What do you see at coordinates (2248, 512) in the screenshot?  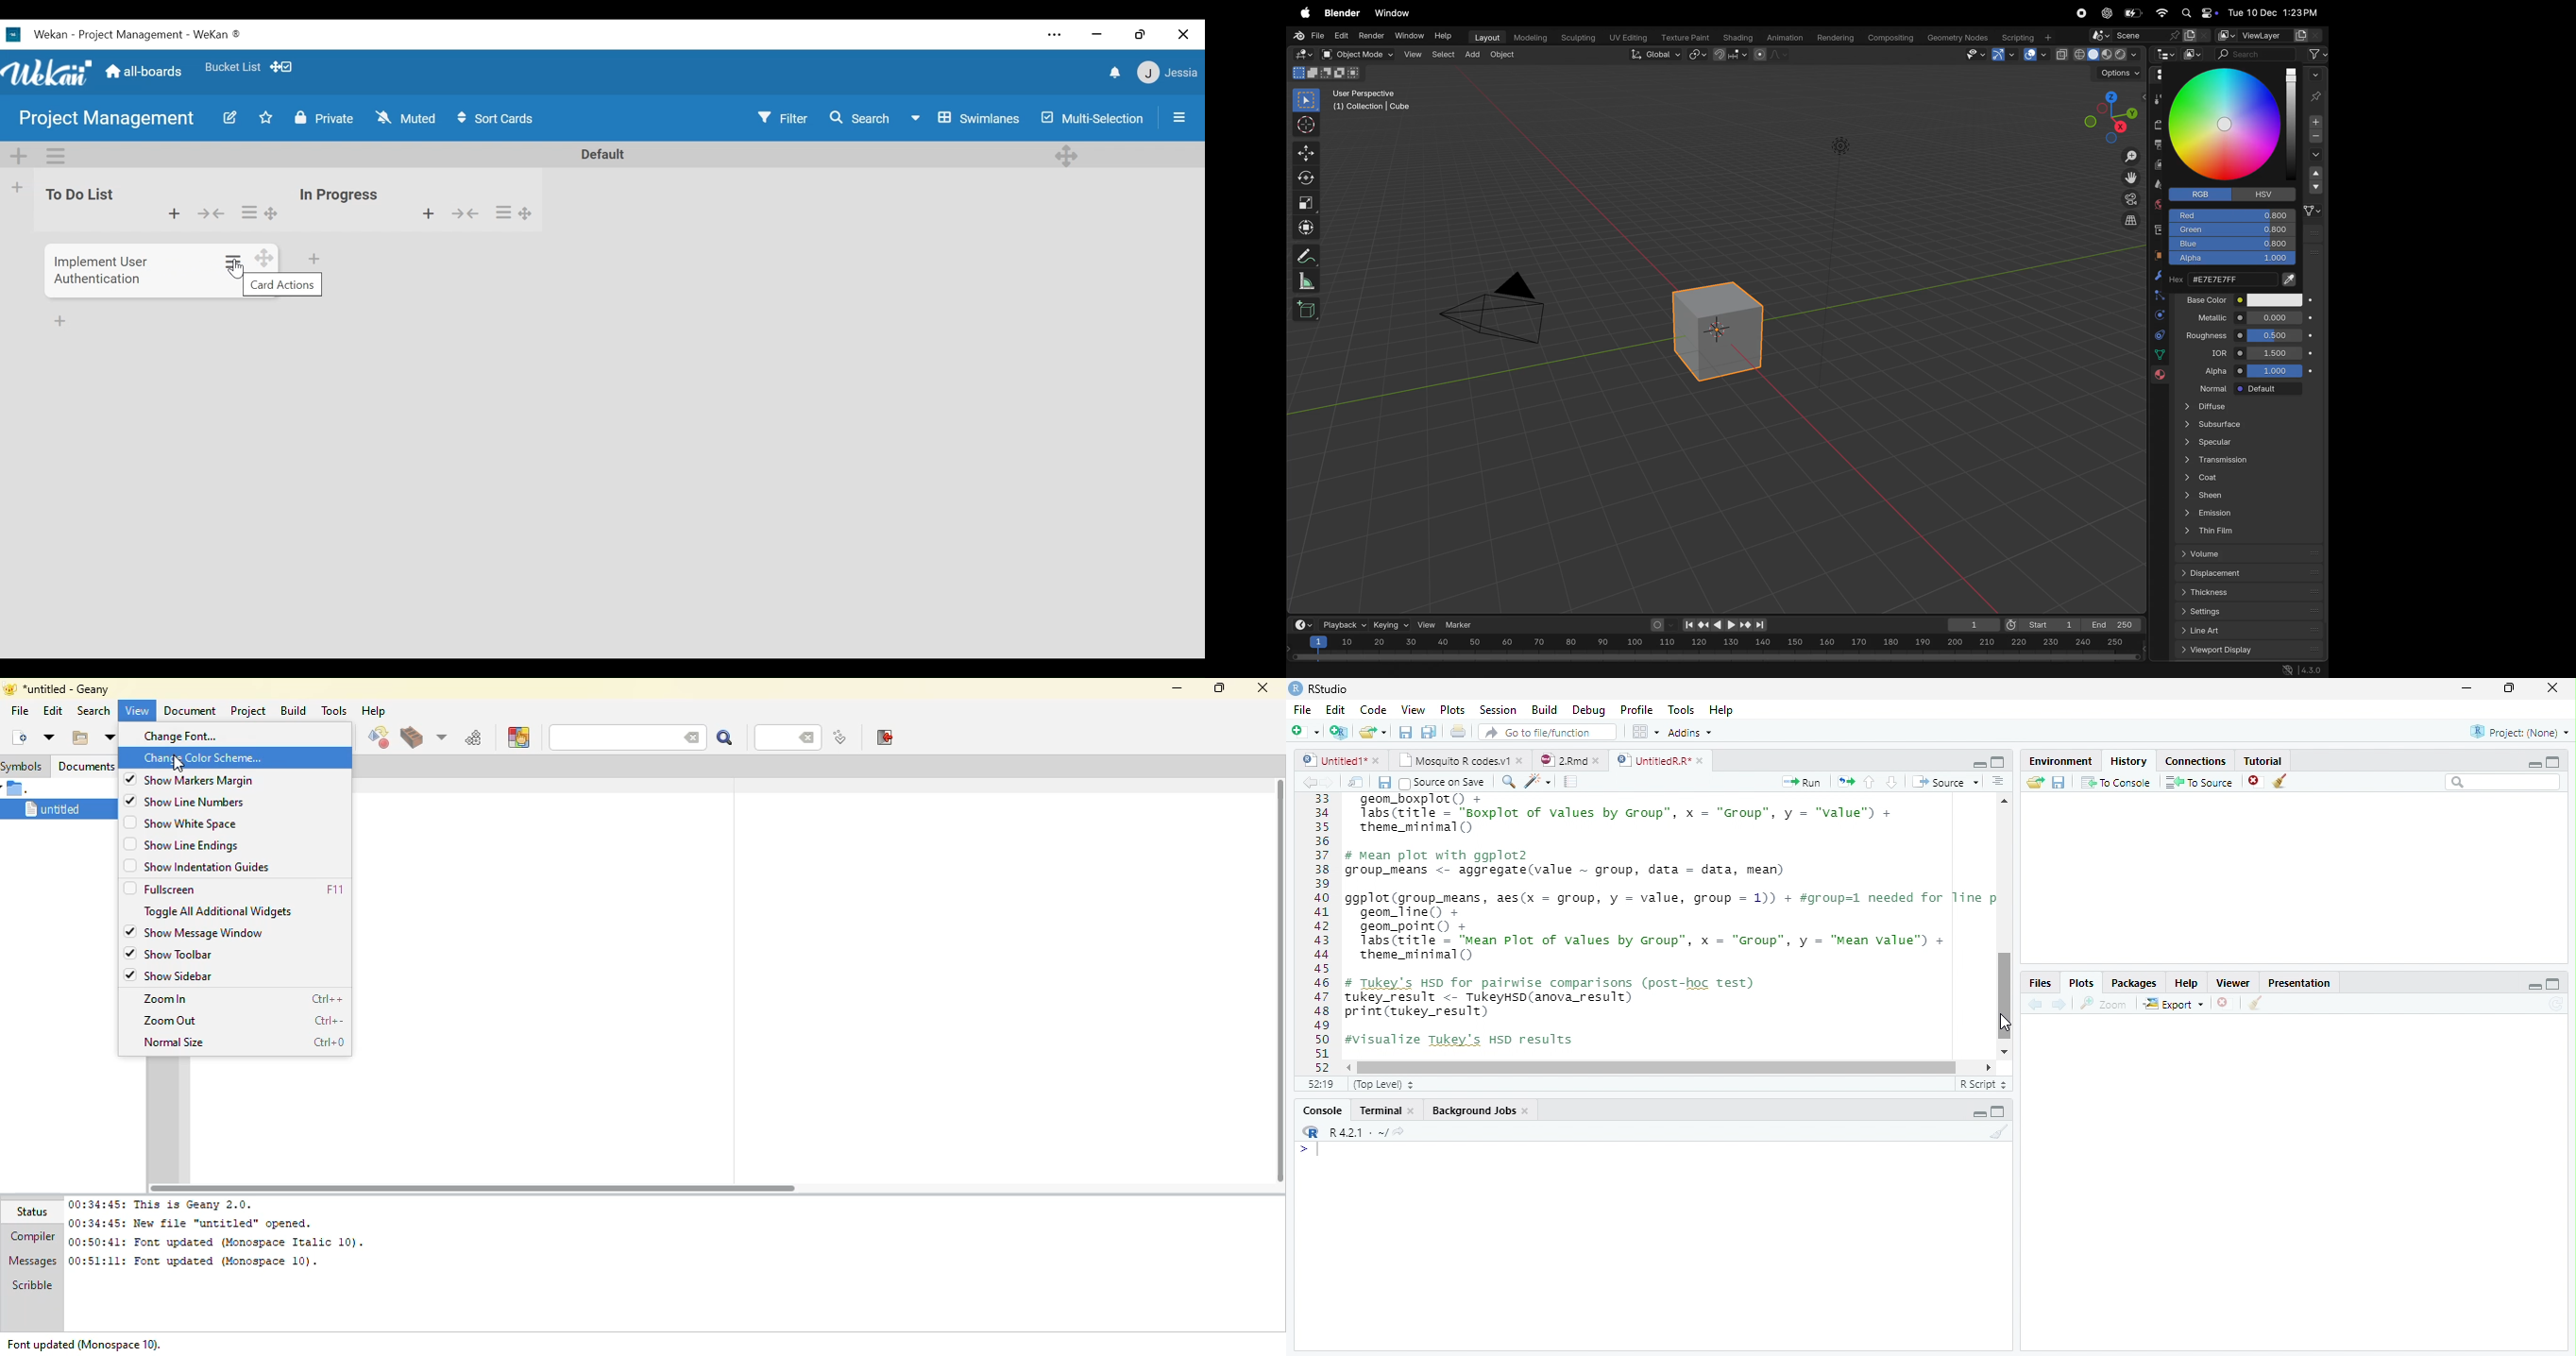 I see `emission` at bounding box center [2248, 512].